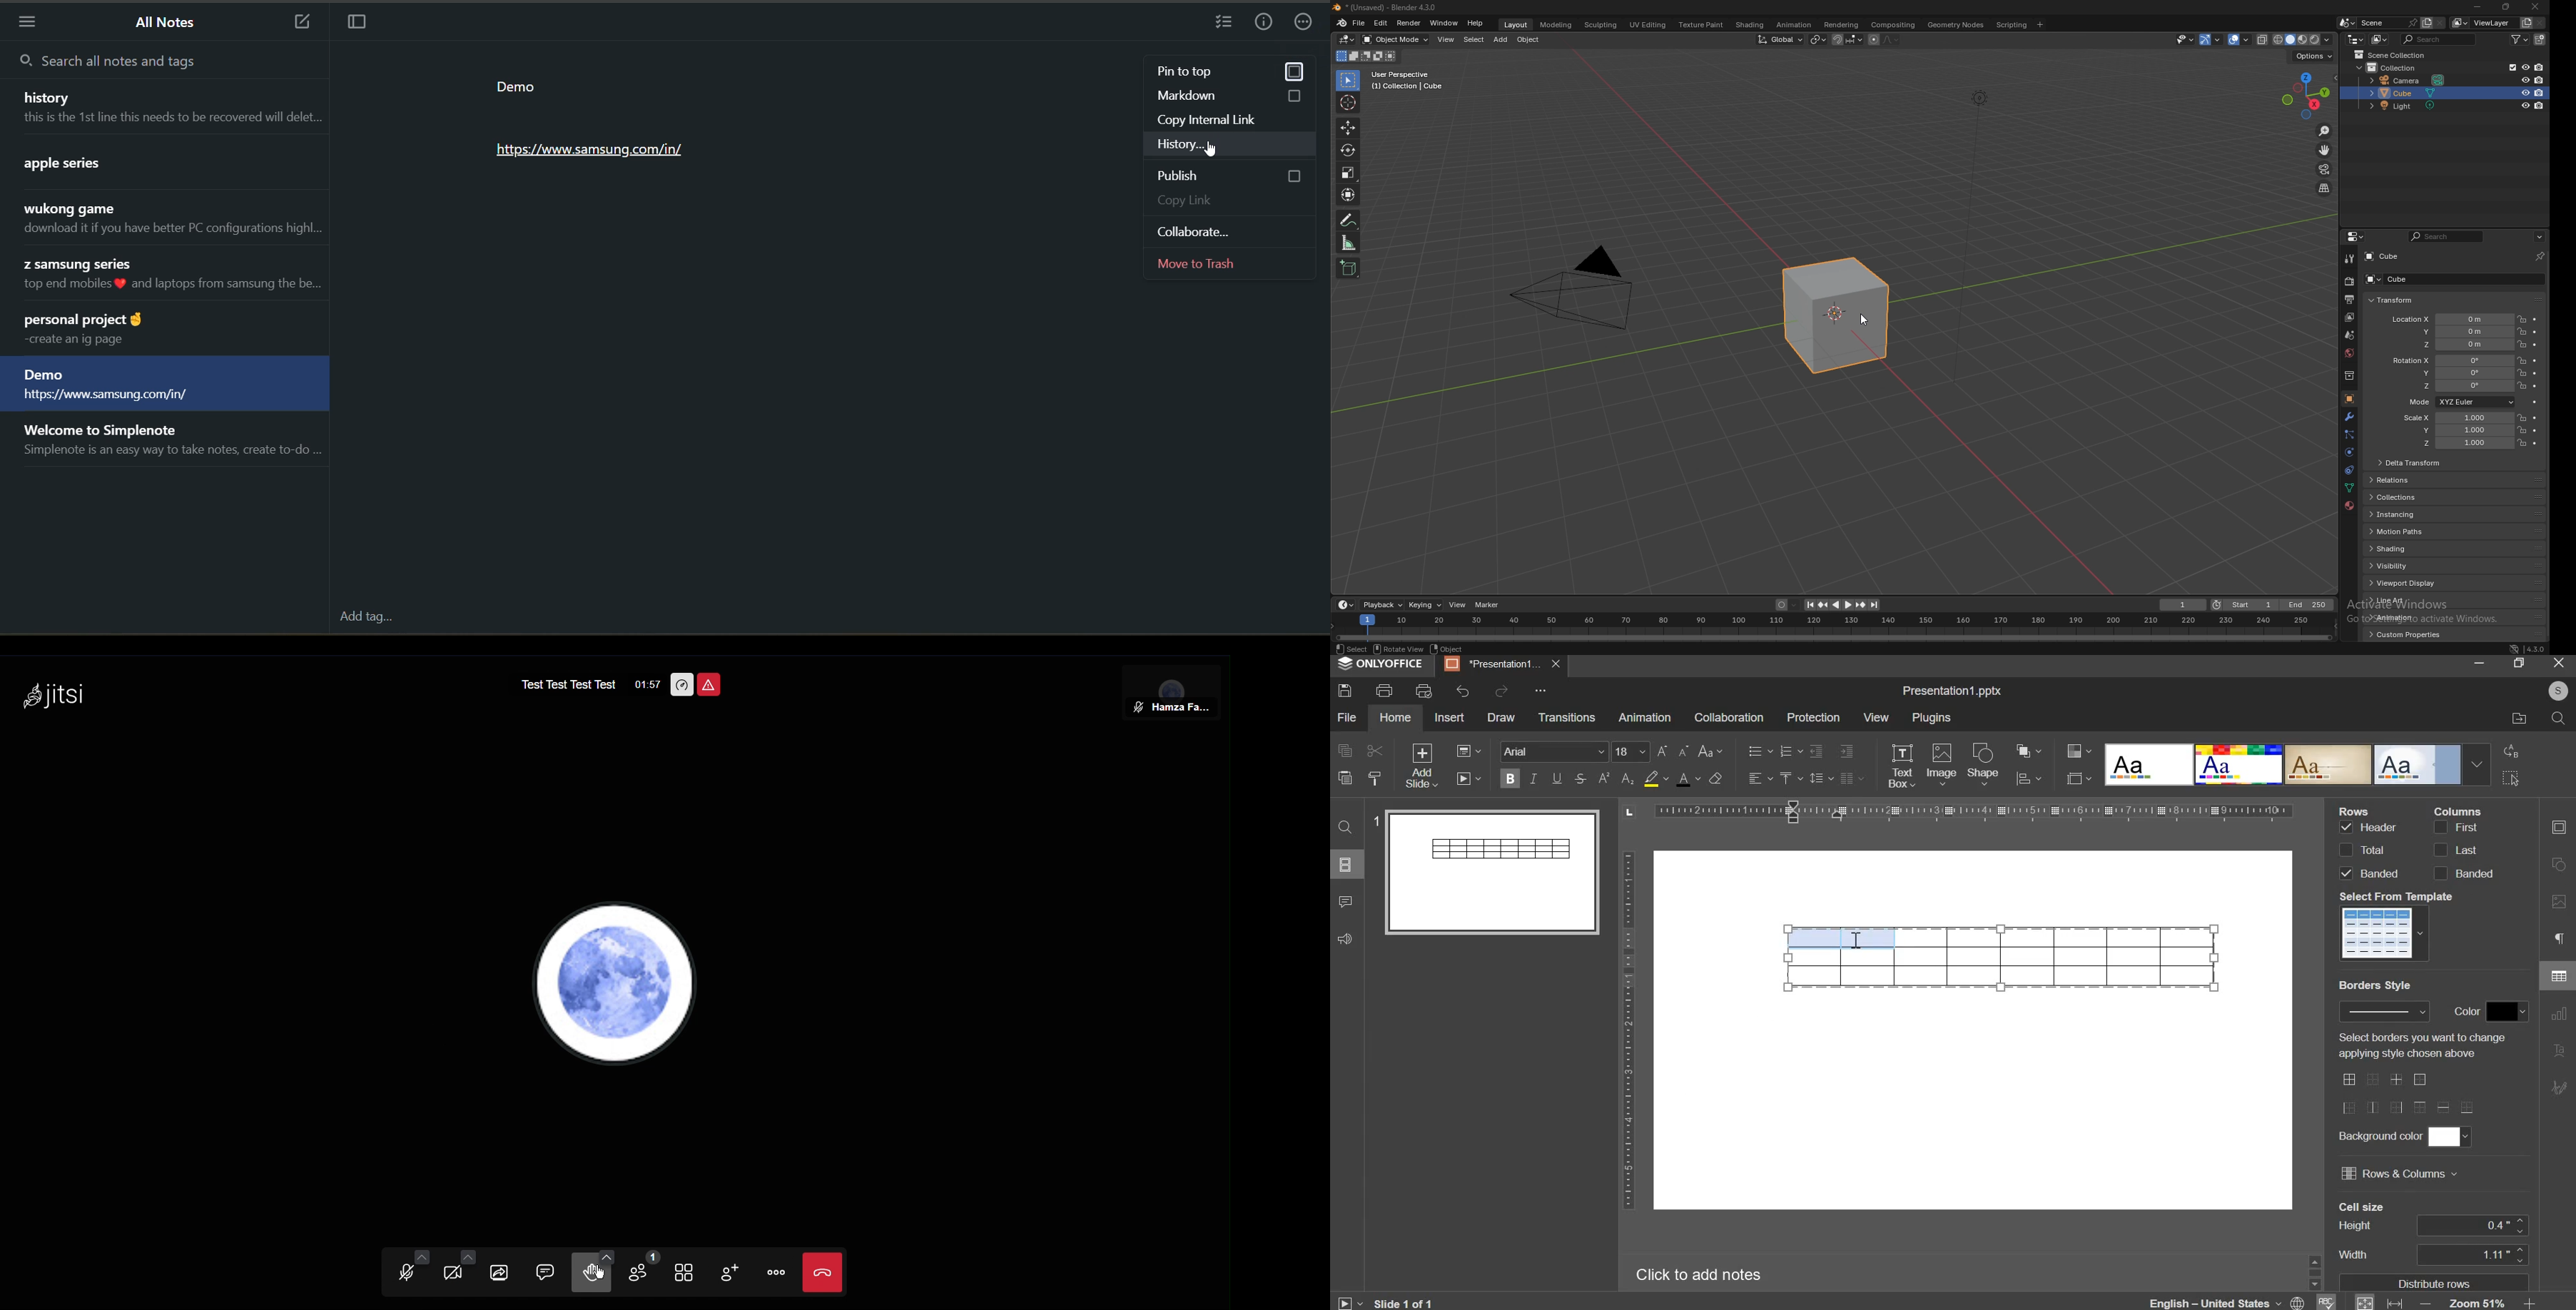  Describe the element at coordinates (2535, 373) in the screenshot. I see `animate property` at that location.